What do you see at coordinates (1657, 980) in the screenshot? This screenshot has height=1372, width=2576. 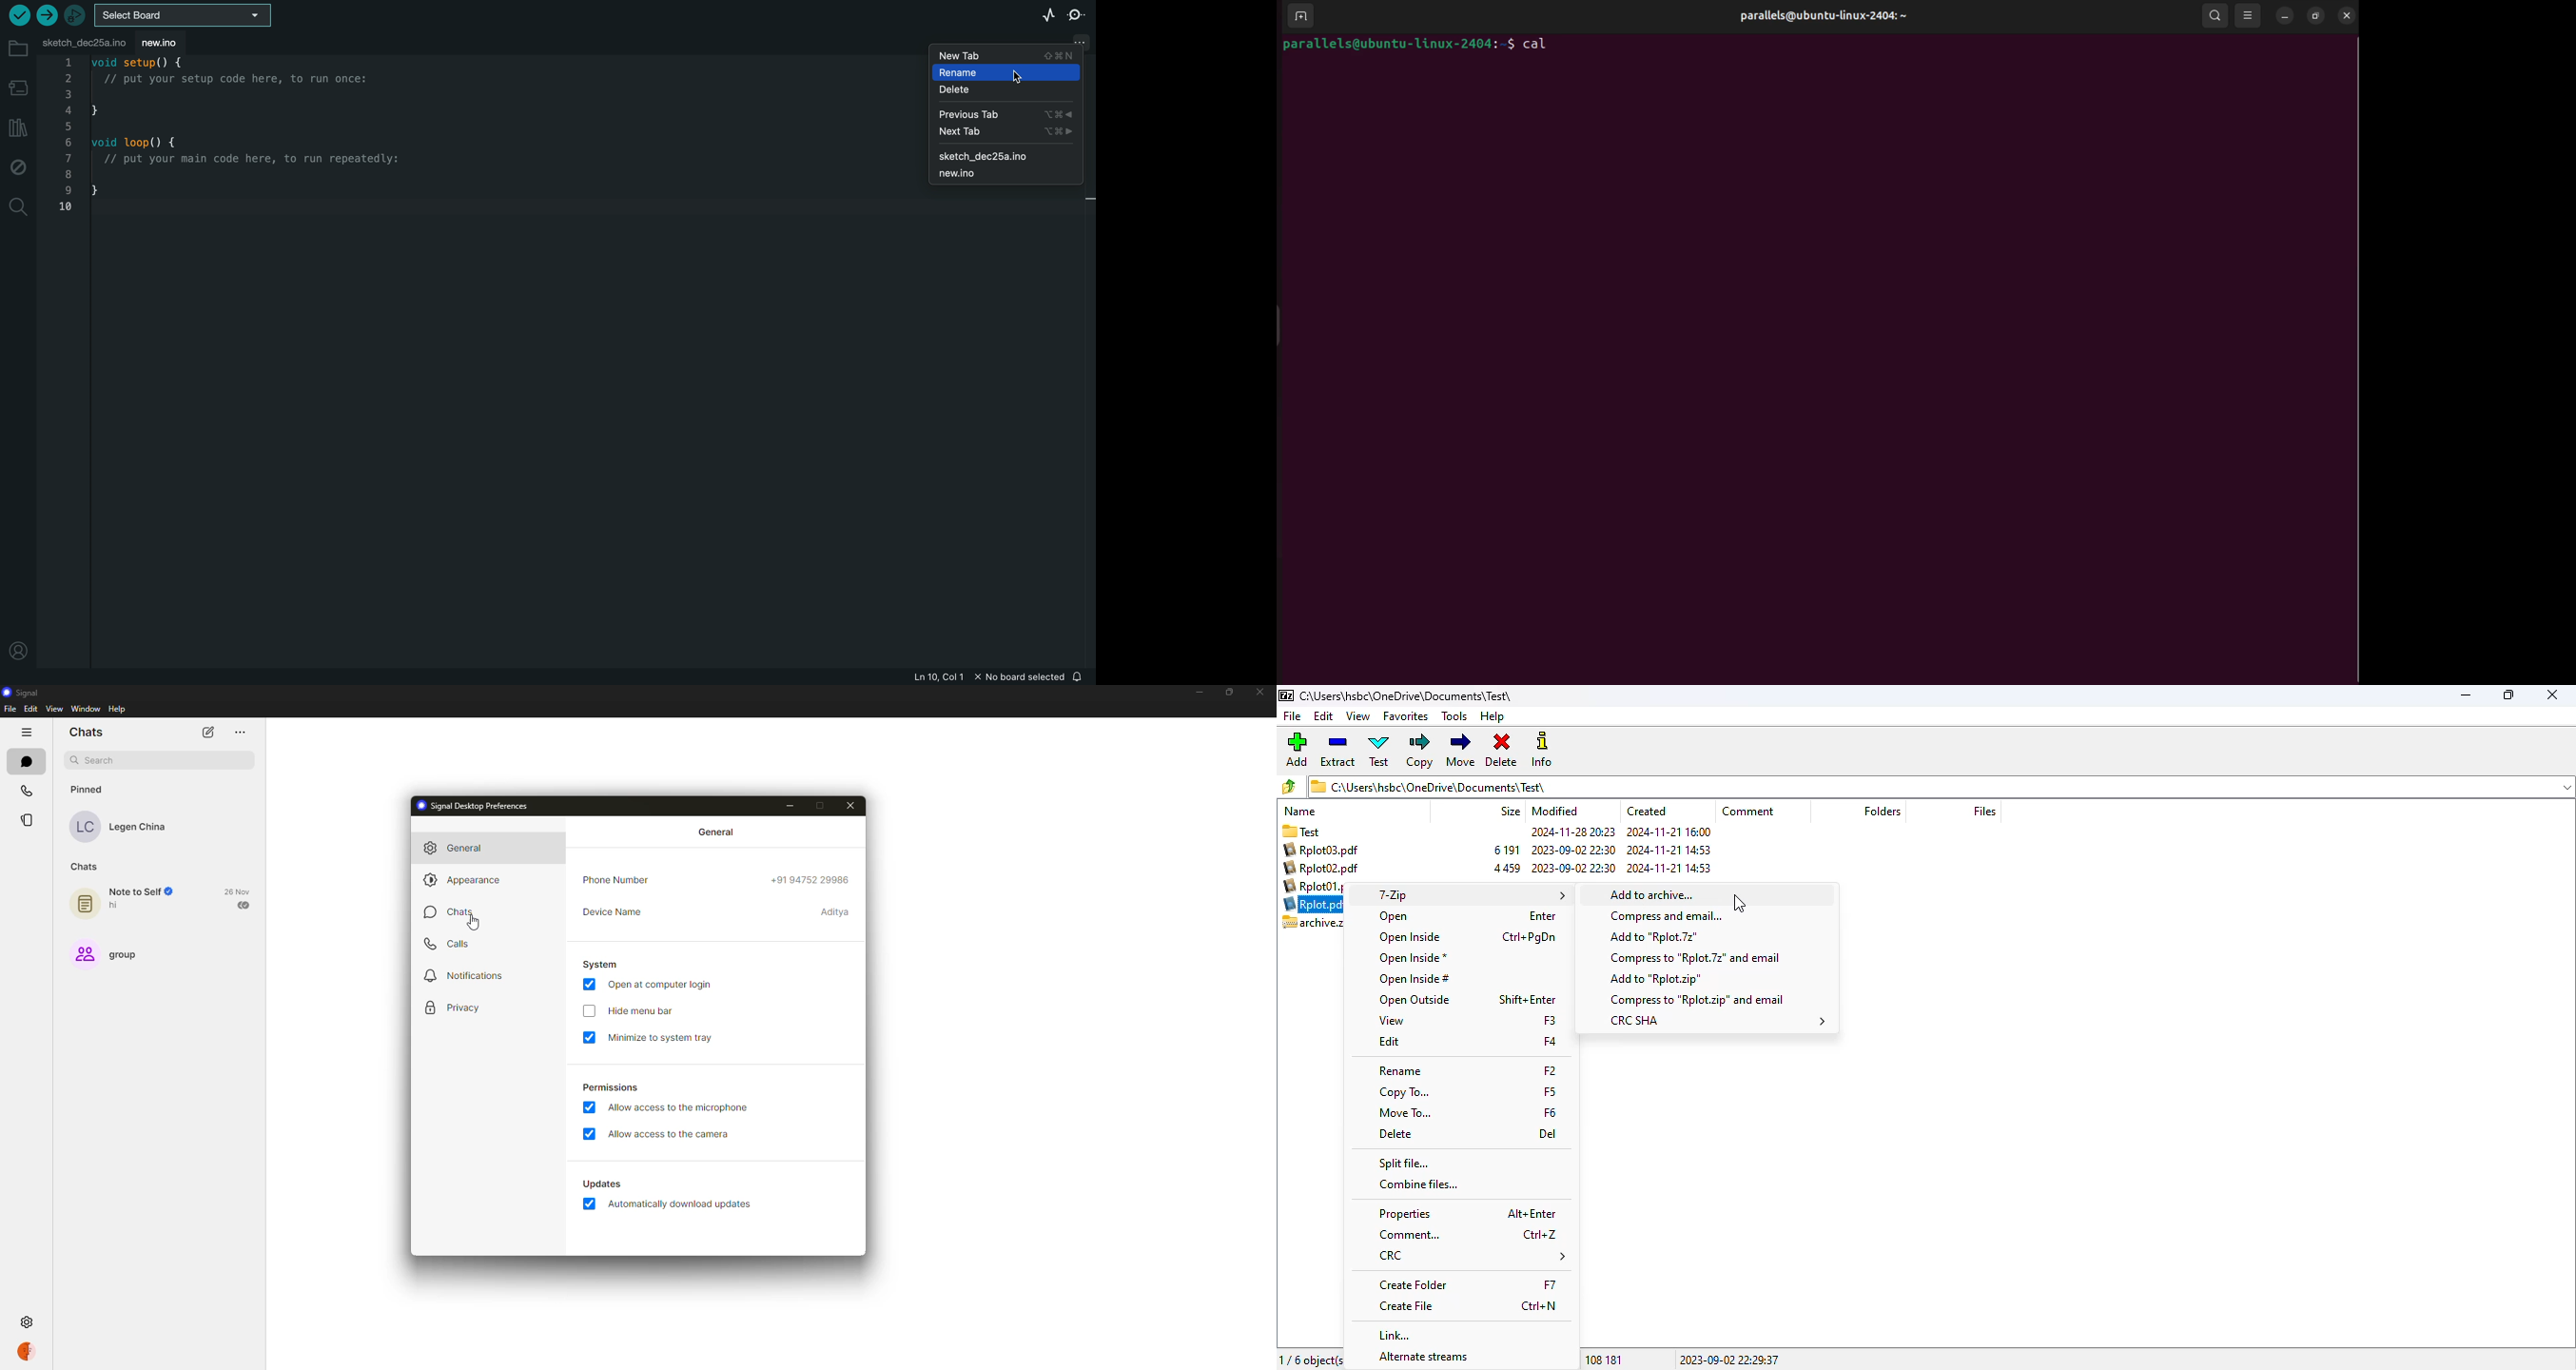 I see `add to .zip file` at bounding box center [1657, 980].